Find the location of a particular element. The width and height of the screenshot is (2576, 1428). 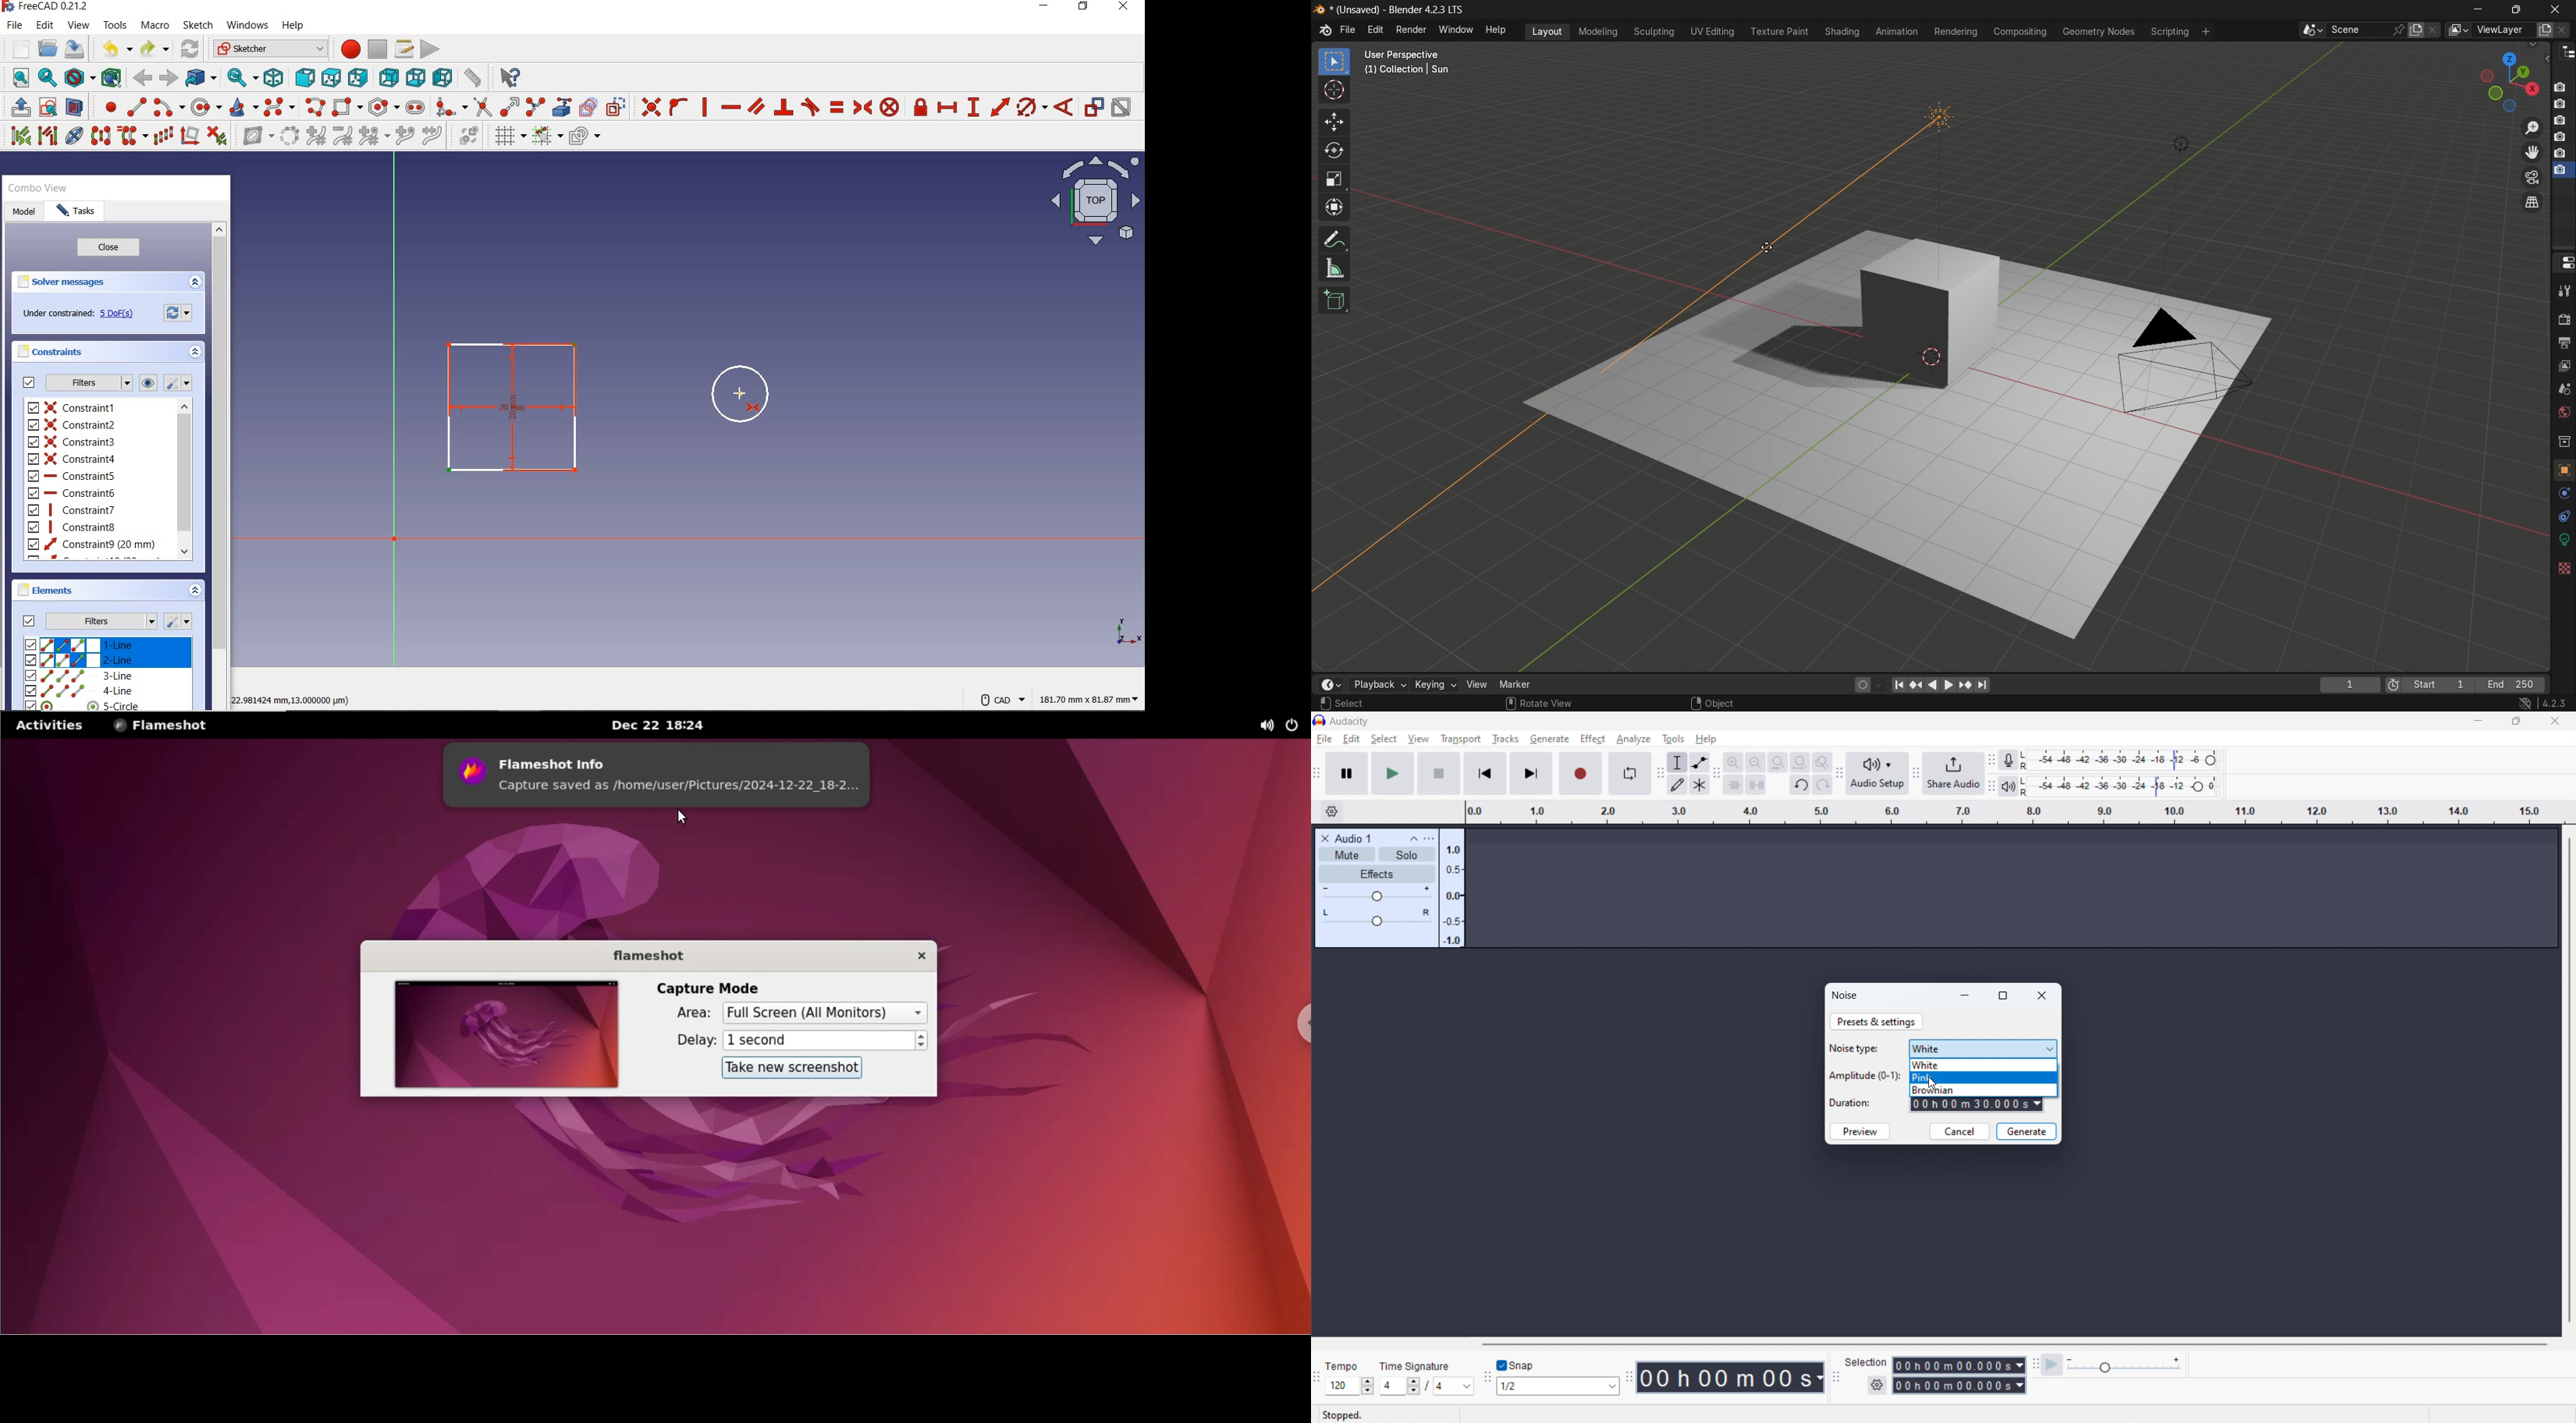

isometric is located at coordinates (274, 79).